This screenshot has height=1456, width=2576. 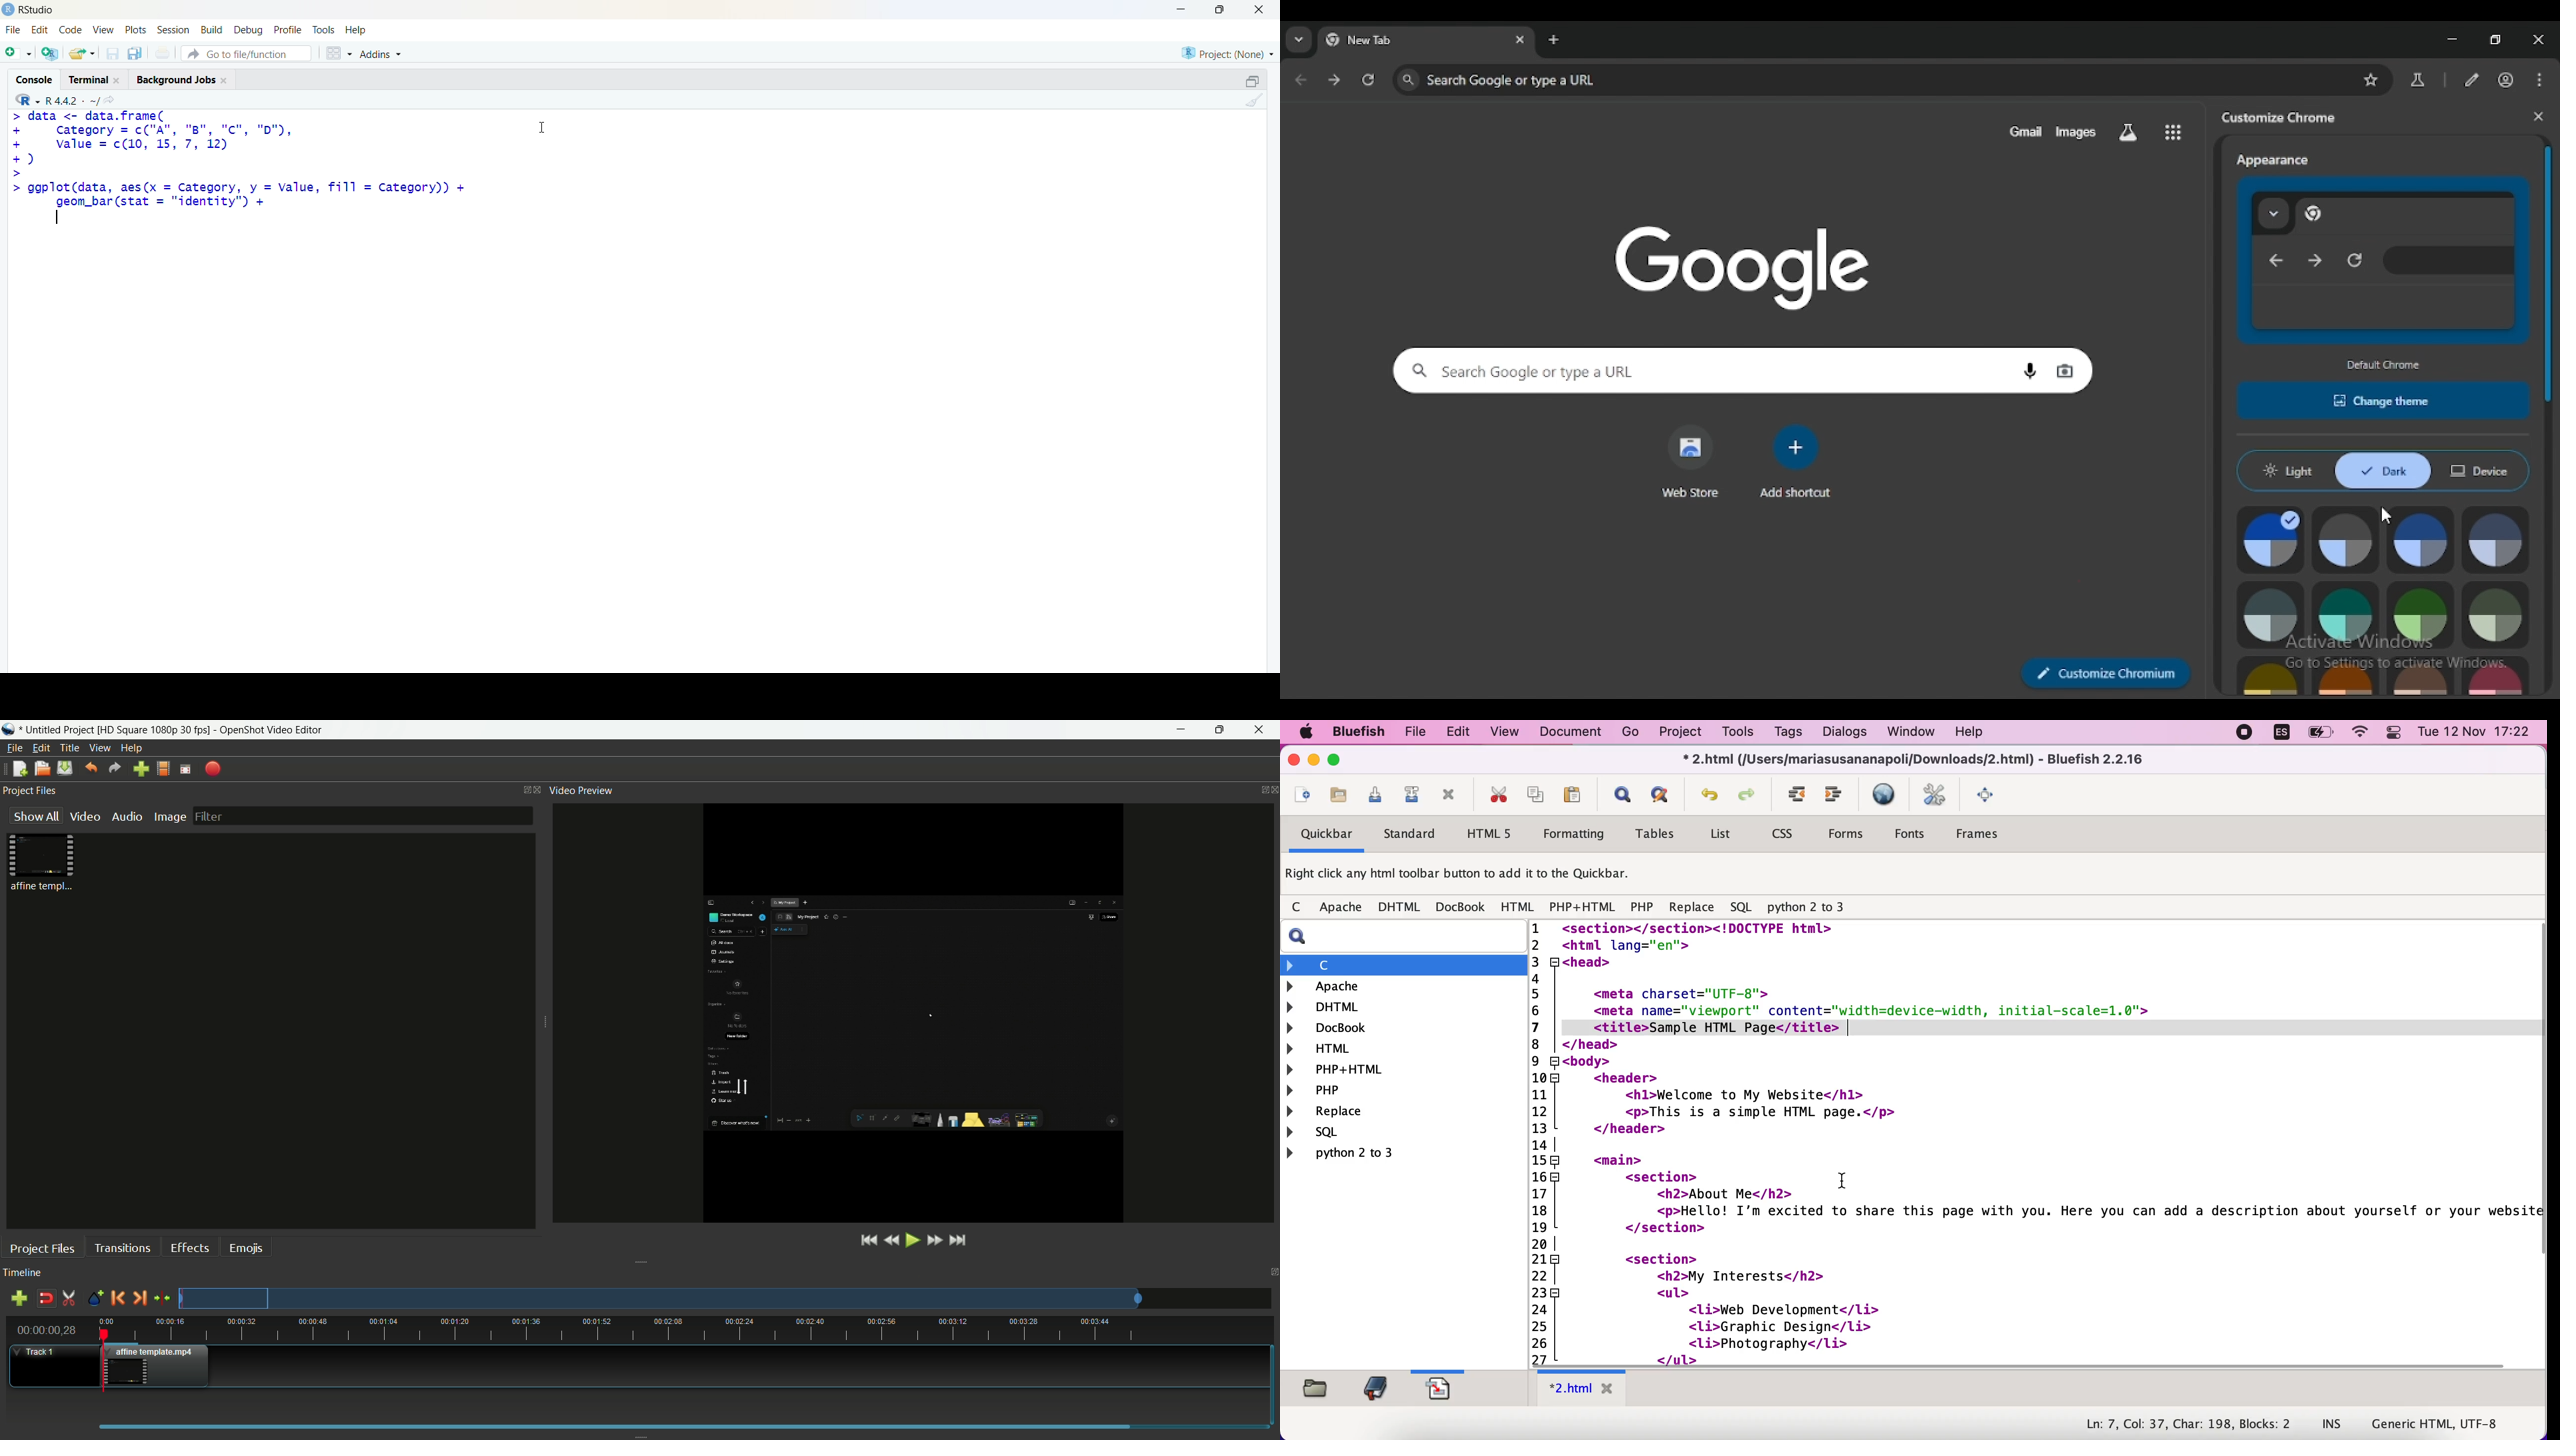 I want to click on cool grey, so click(x=2497, y=540).